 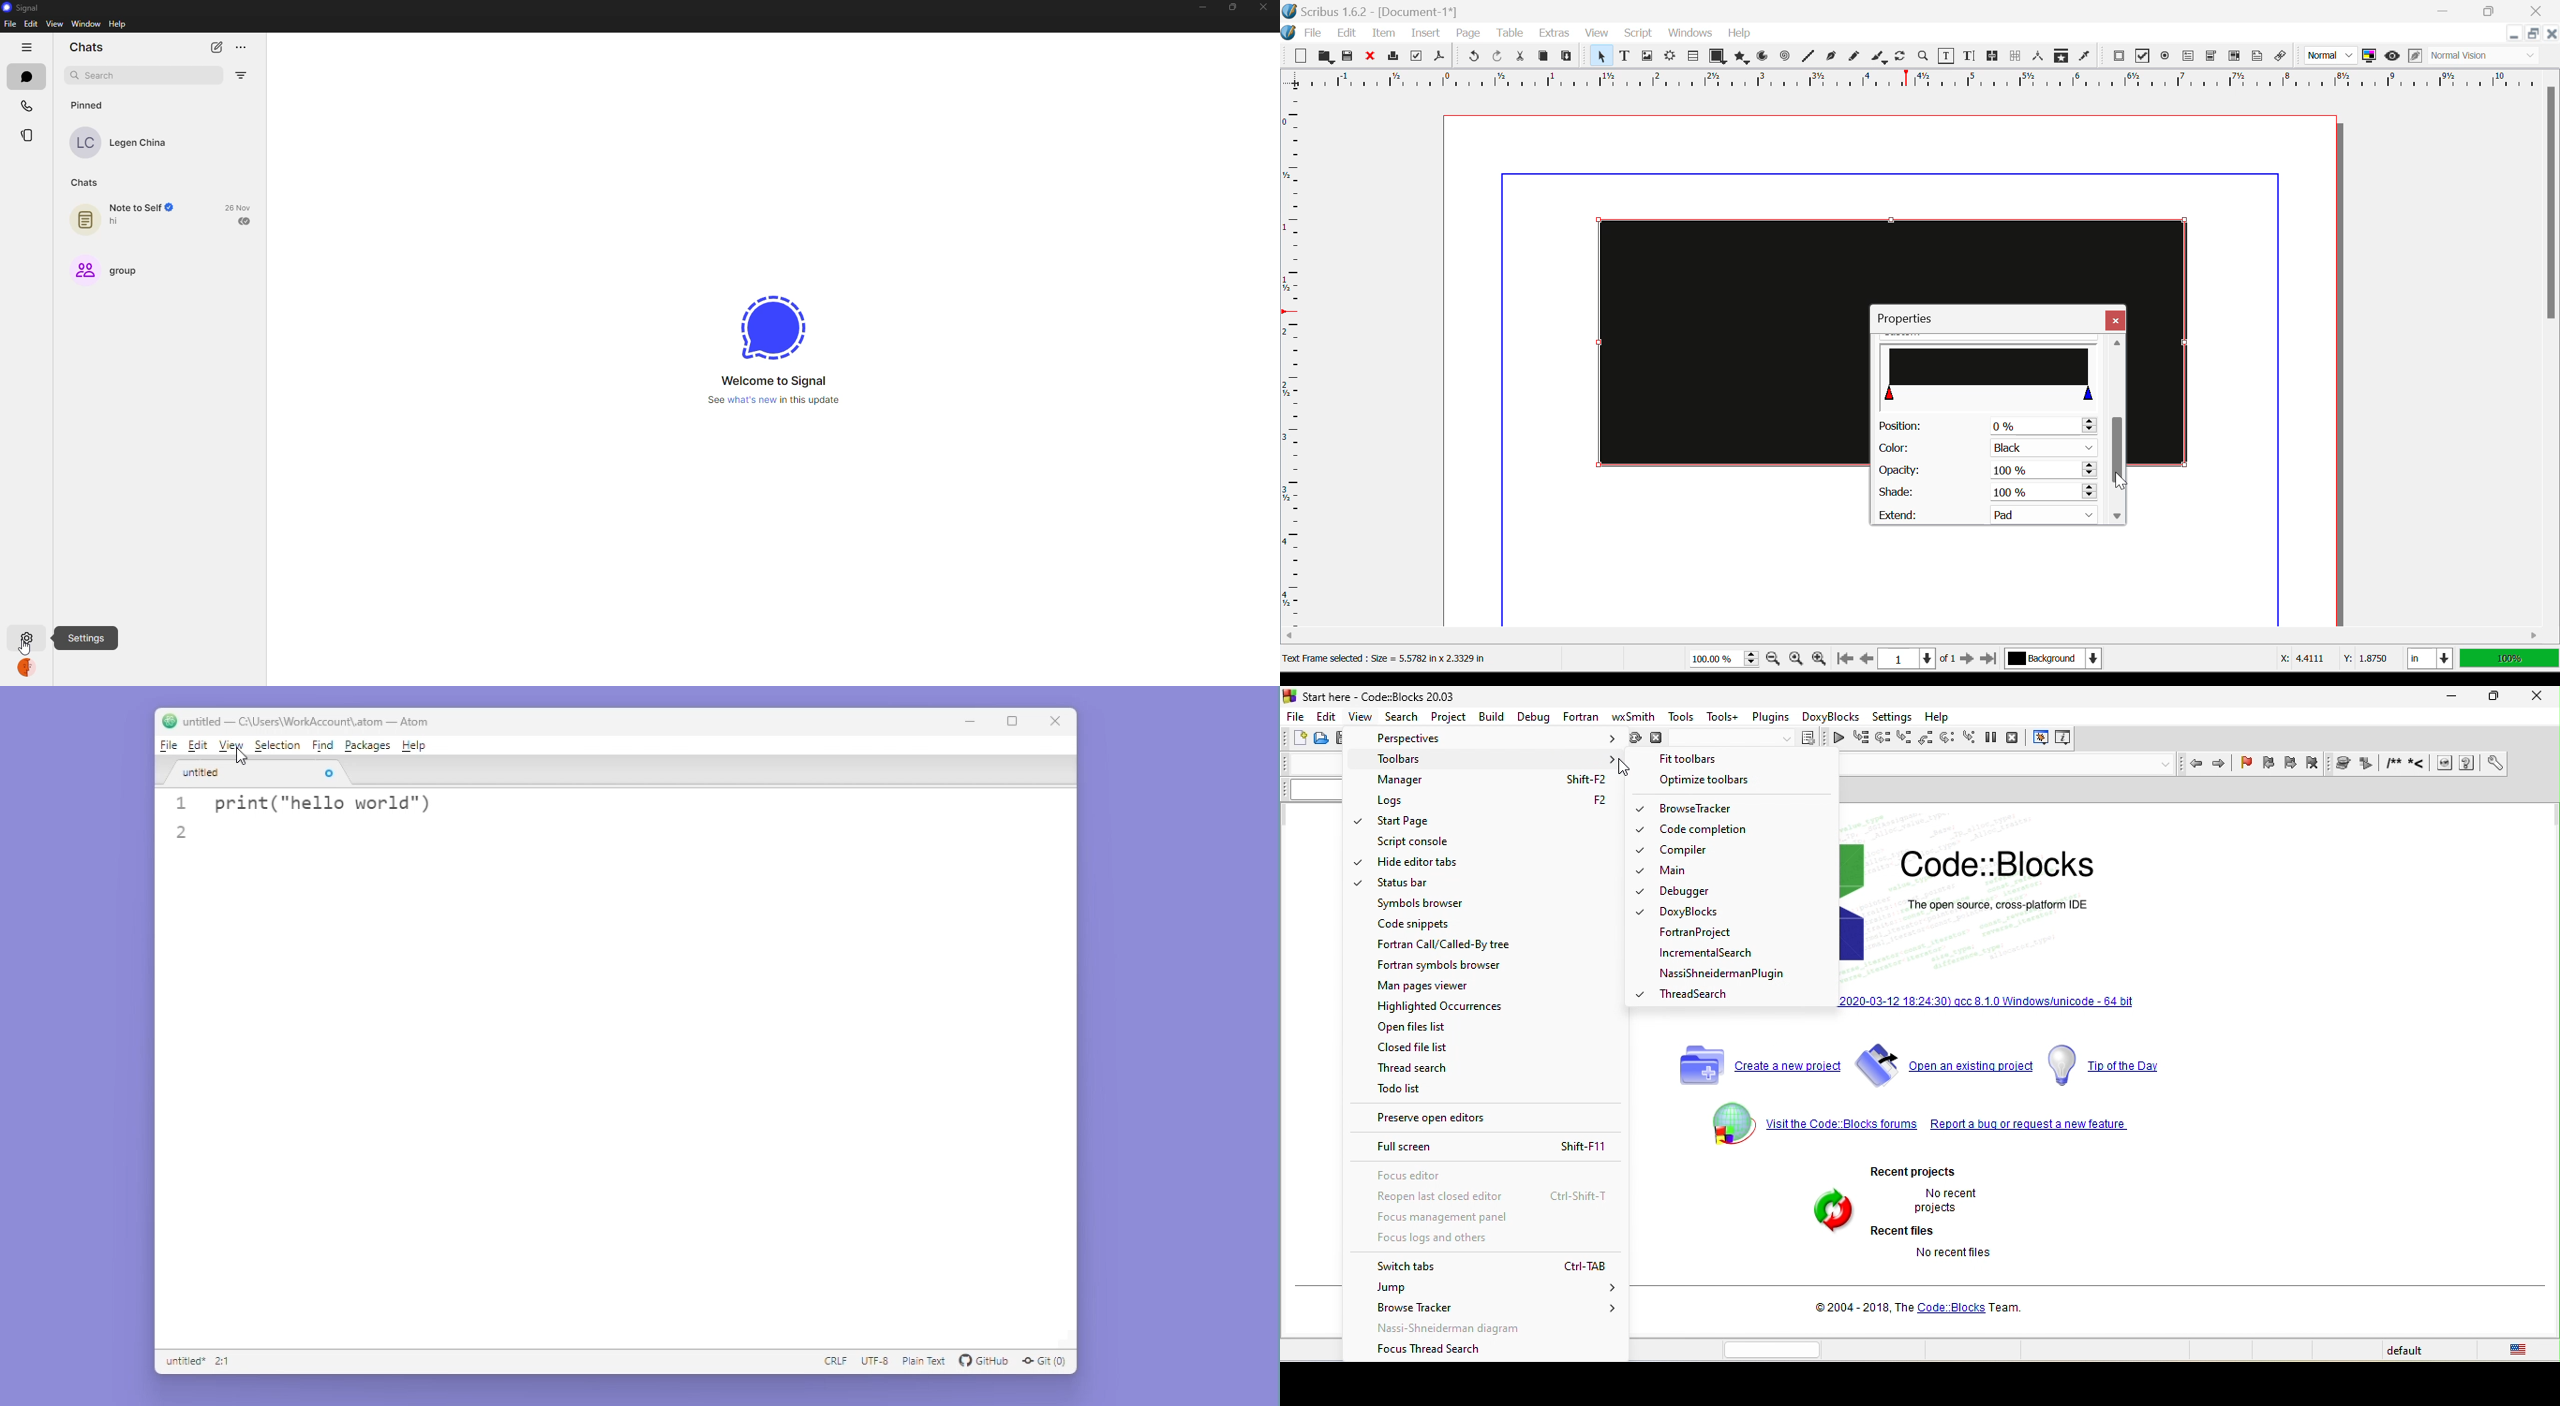 What do you see at coordinates (1855, 59) in the screenshot?
I see `Freehand` at bounding box center [1855, 59].